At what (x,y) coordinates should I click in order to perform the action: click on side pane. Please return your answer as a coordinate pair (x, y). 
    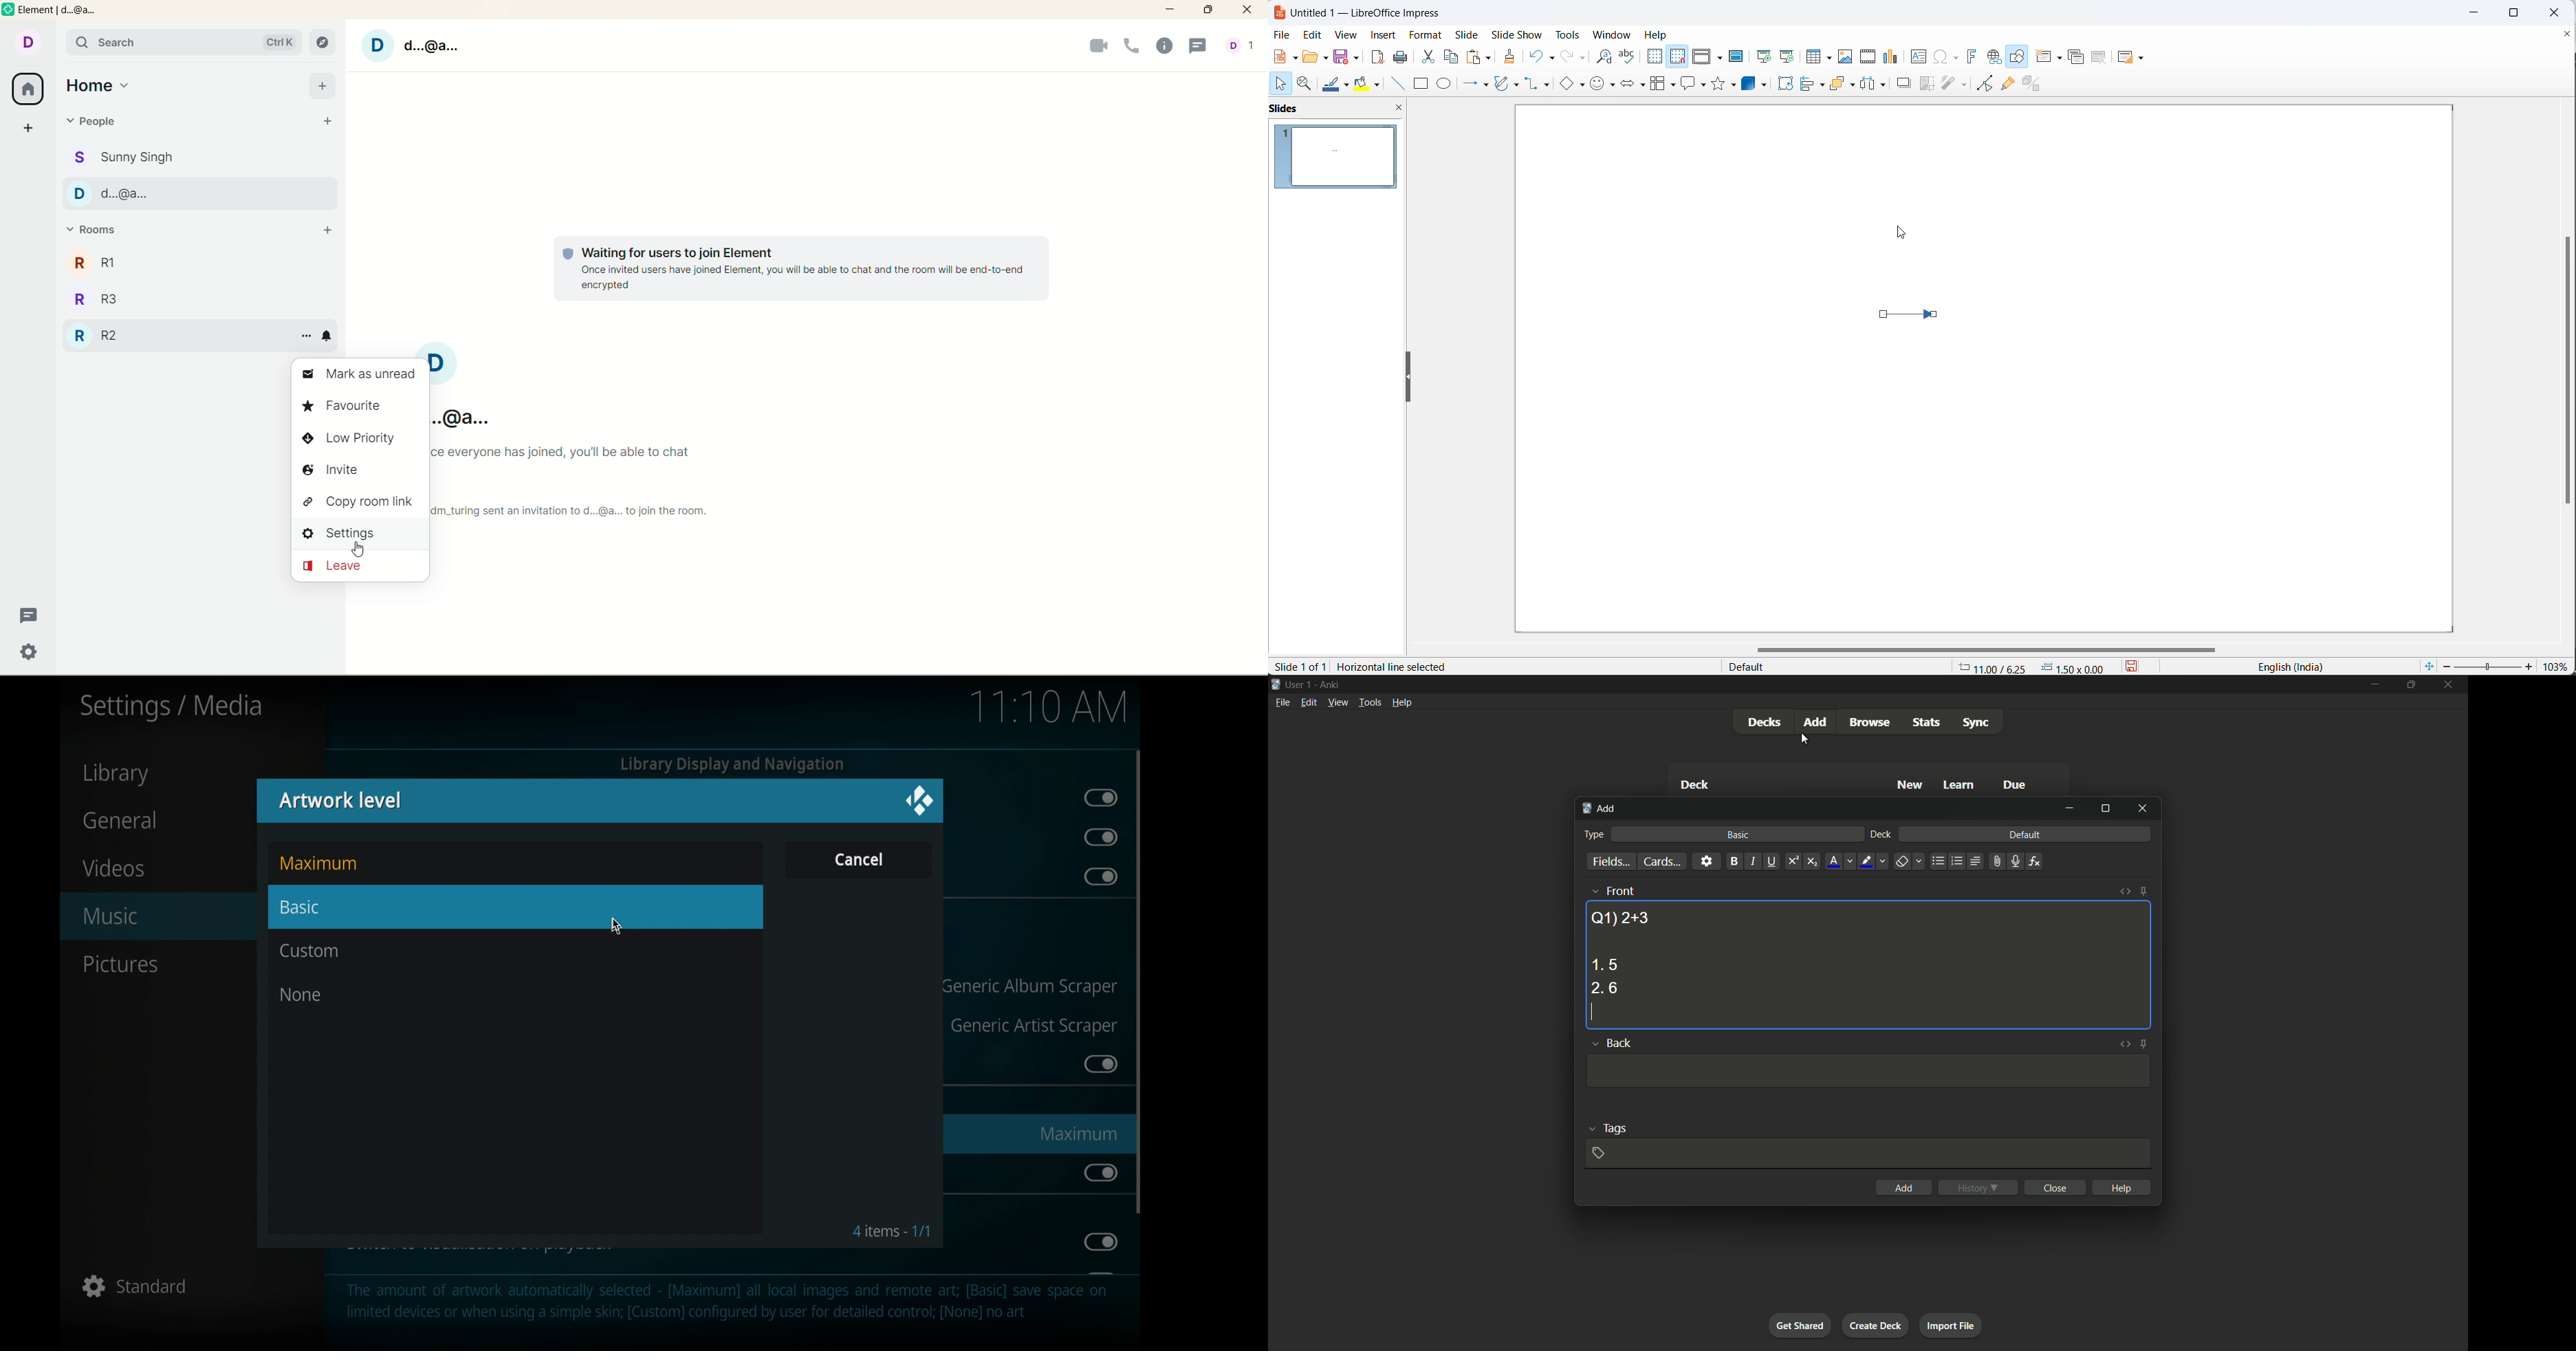
    Looking at the image, I should click on (1340, 109).